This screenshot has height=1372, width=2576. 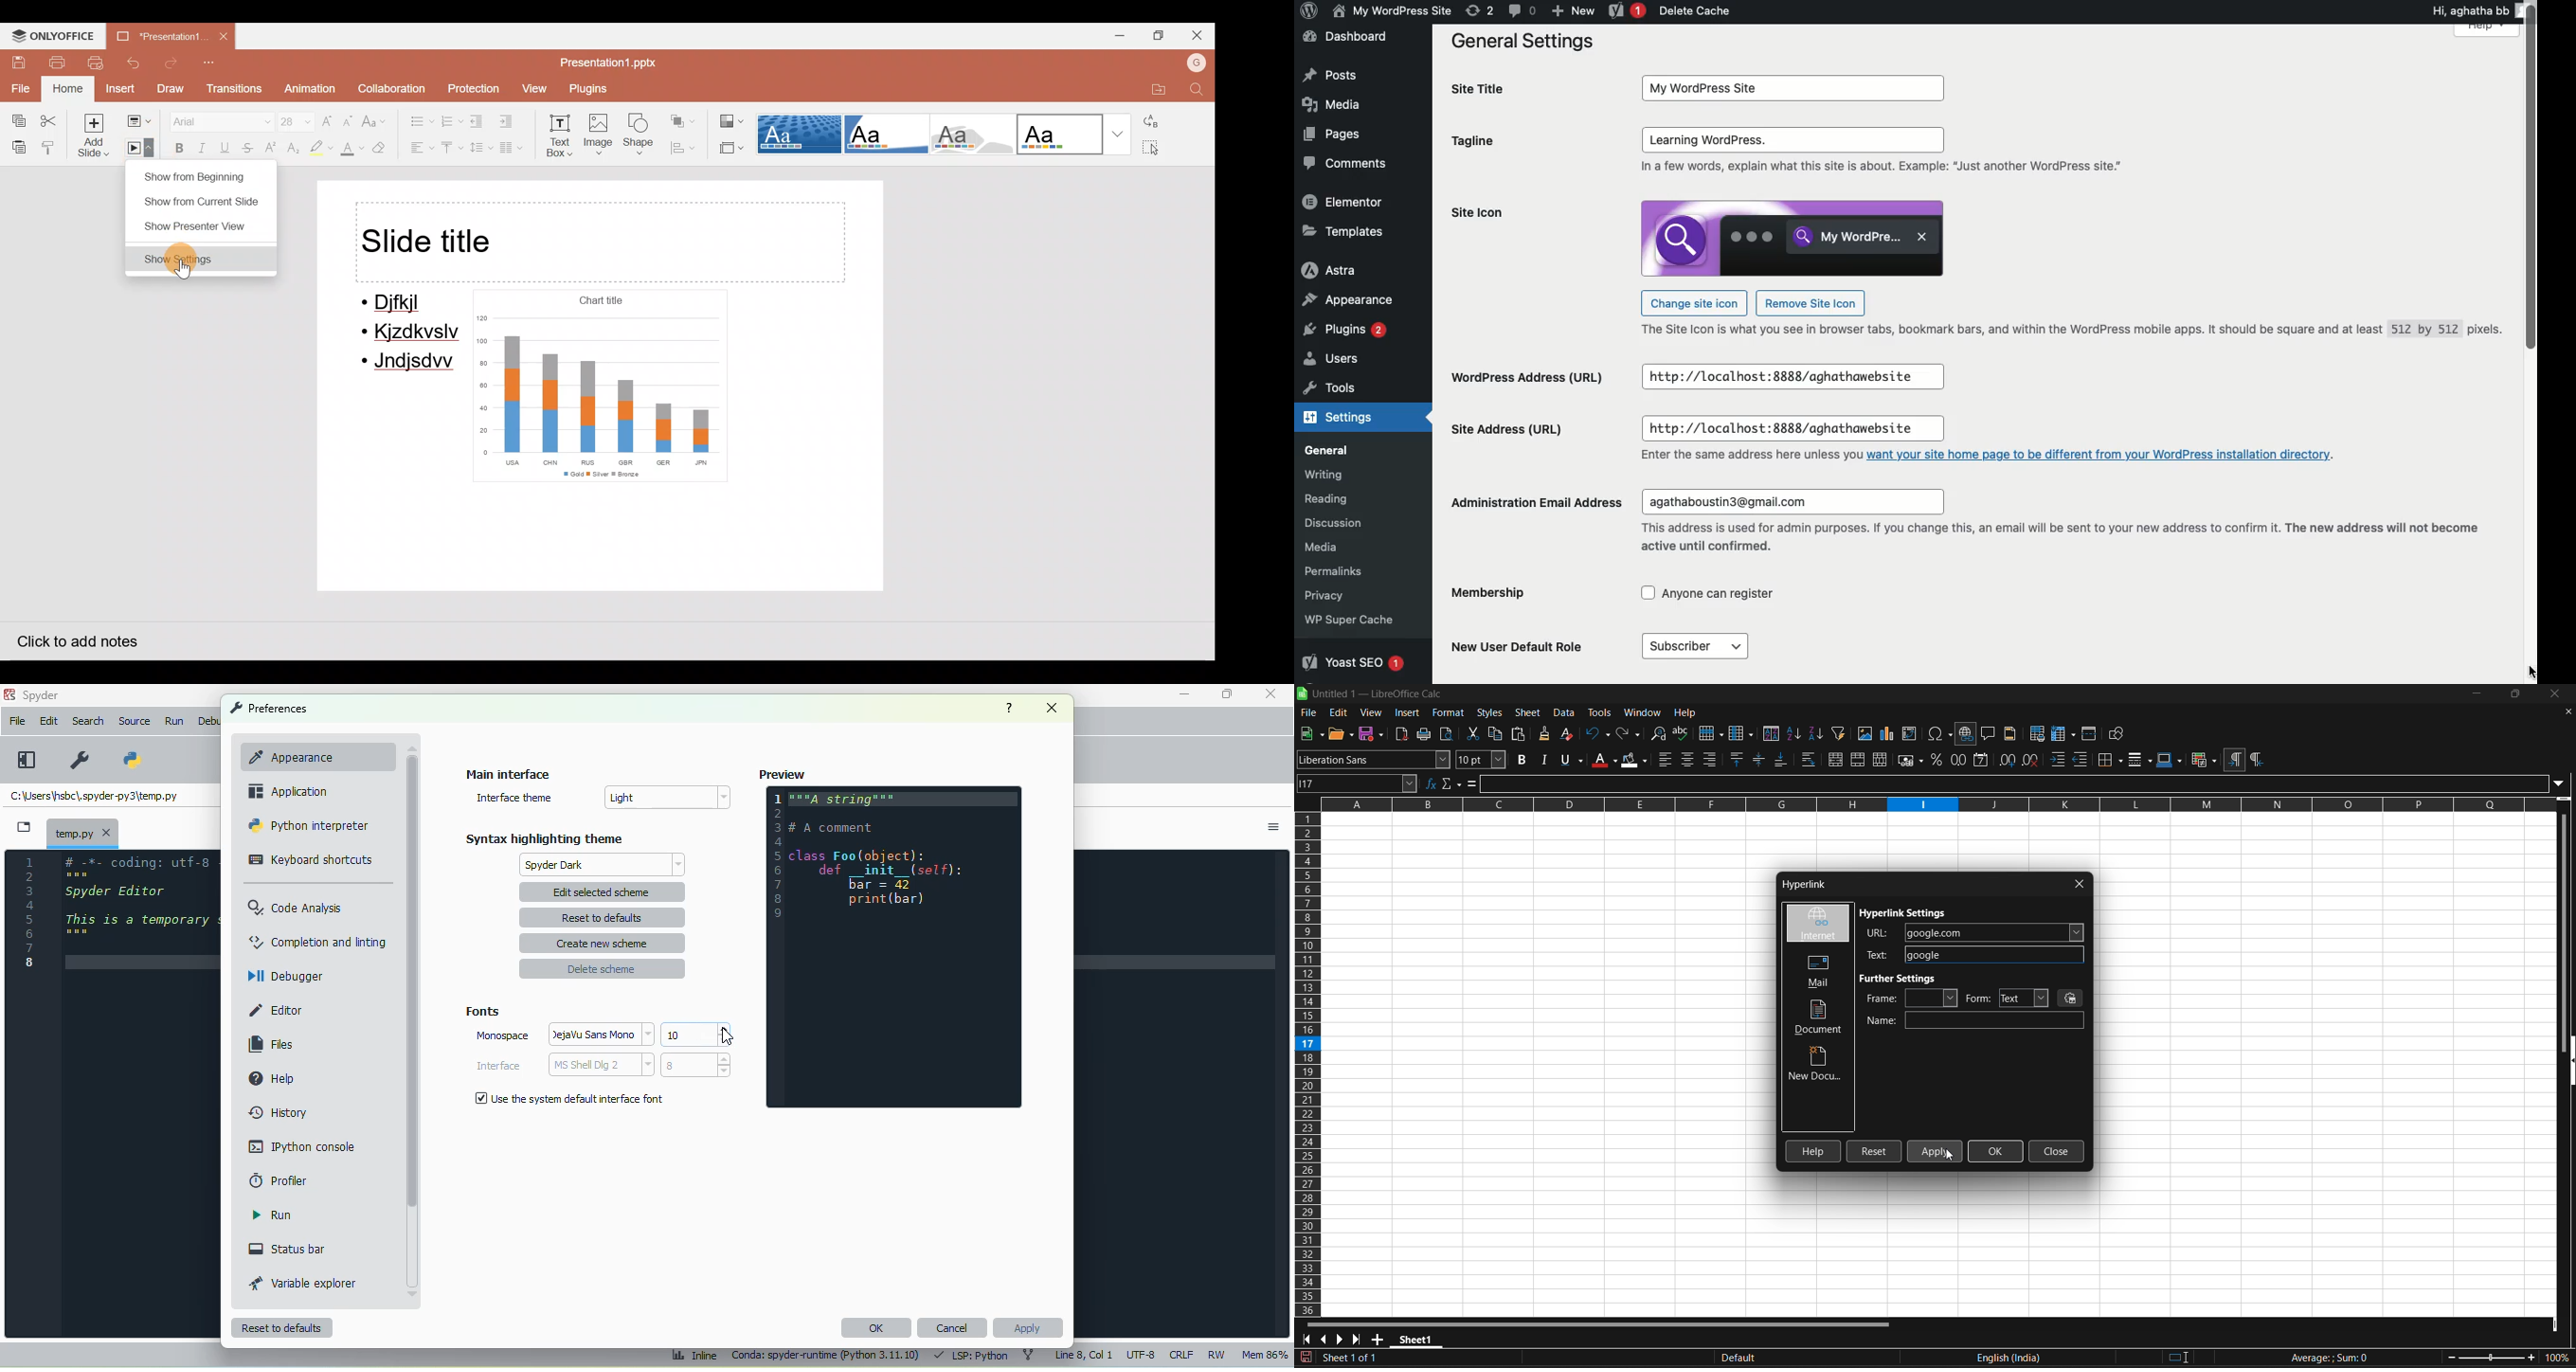 What do you see at coordinates (1810, 759) in the screenshot?
I see `wrap text` at bounding box center [1810, 759].